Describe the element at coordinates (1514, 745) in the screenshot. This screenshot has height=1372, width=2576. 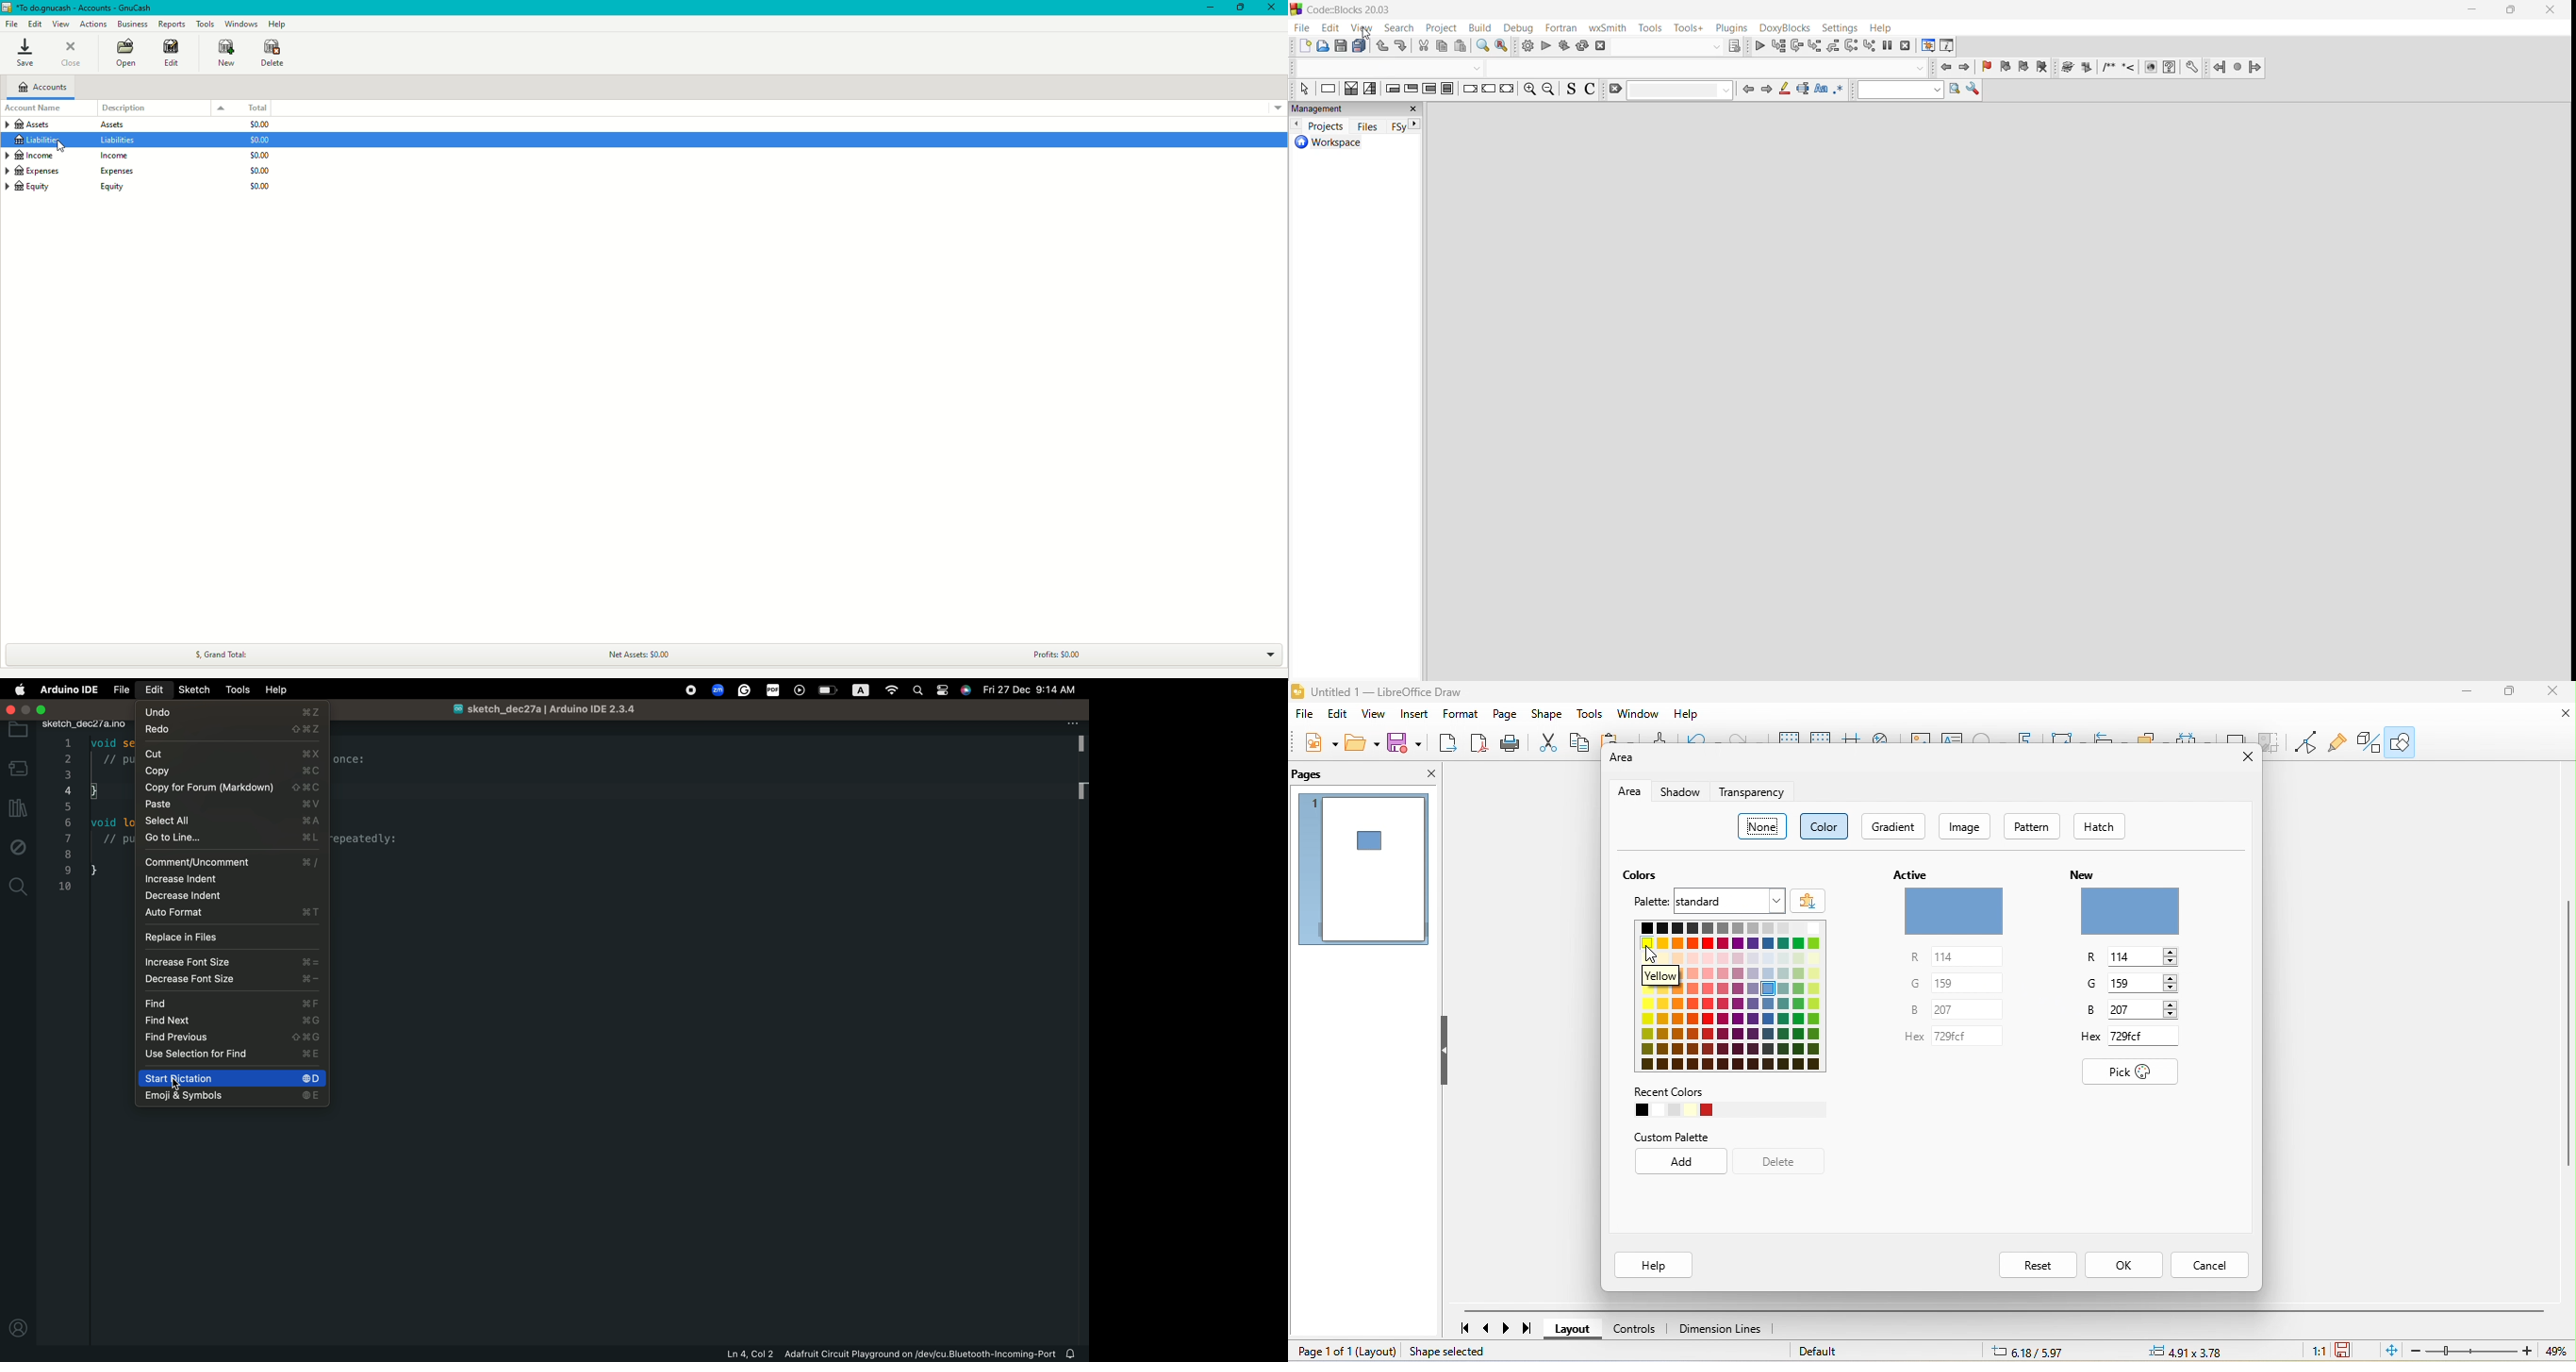
I see `print` at that location.